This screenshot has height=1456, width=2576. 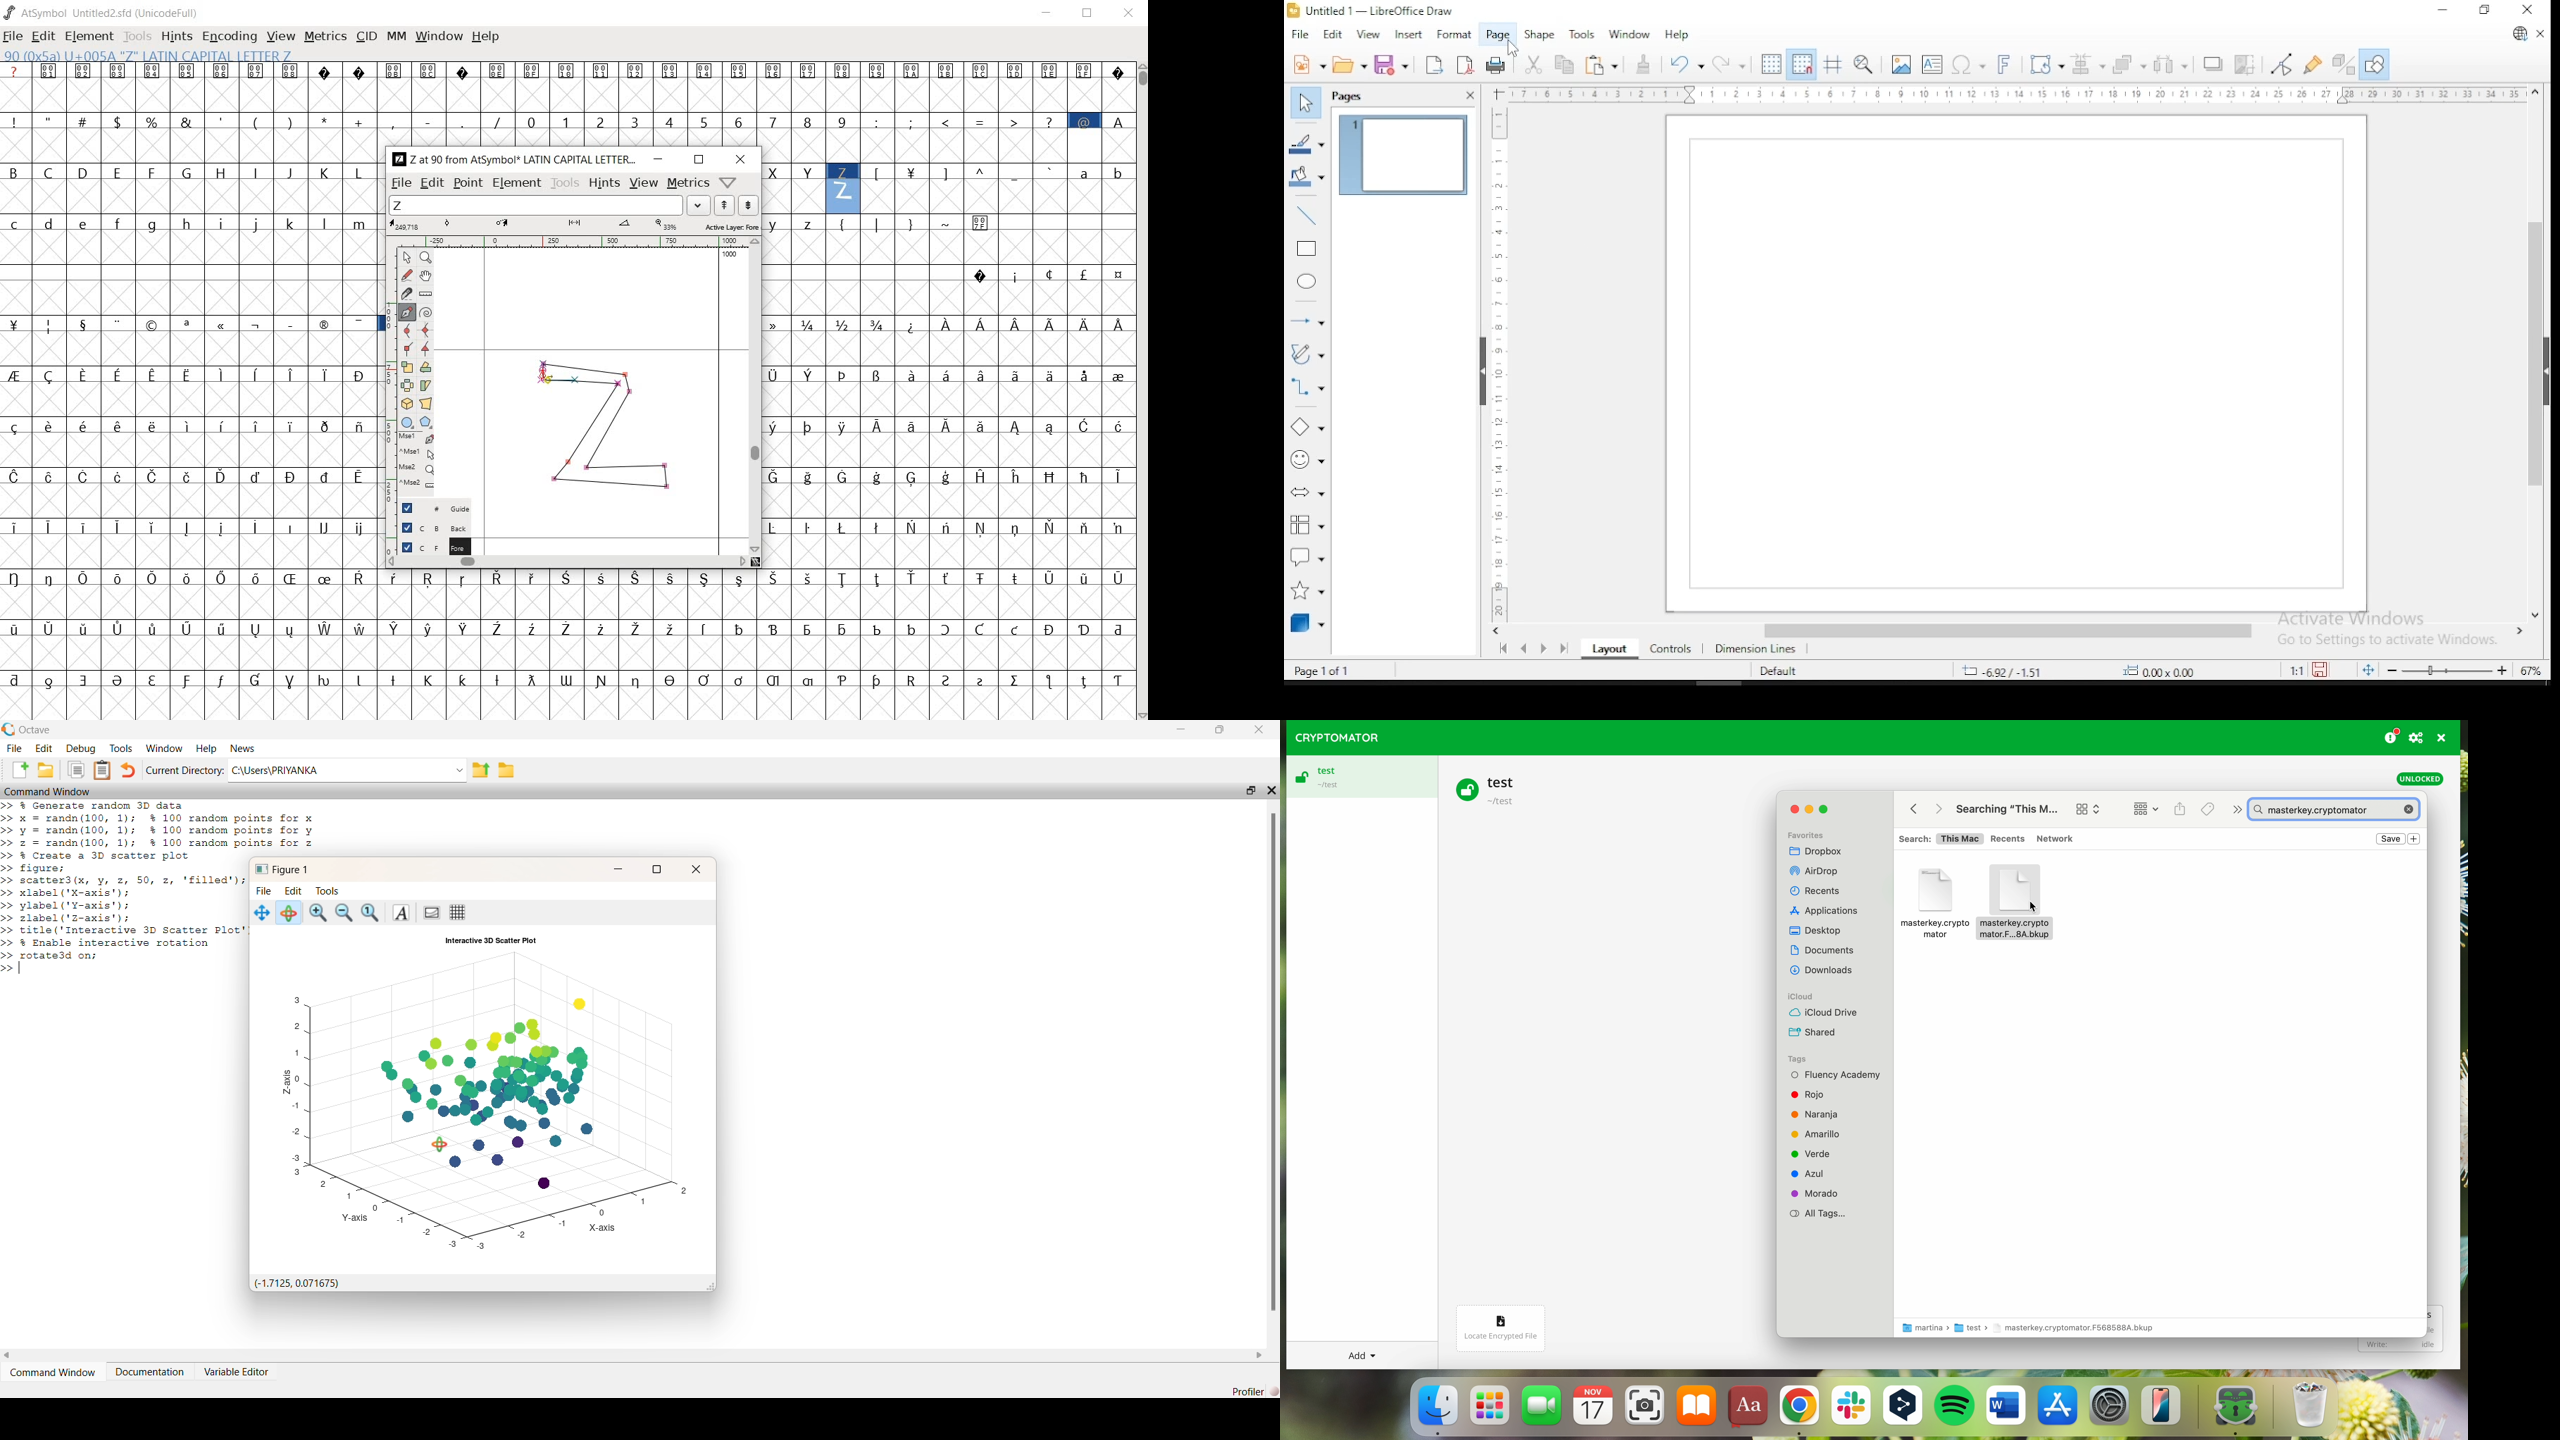 What do you see at coordinates (2284, 64) in the screenshot?
I see `toggle point edit mode` at bounding box center [2284, 64].